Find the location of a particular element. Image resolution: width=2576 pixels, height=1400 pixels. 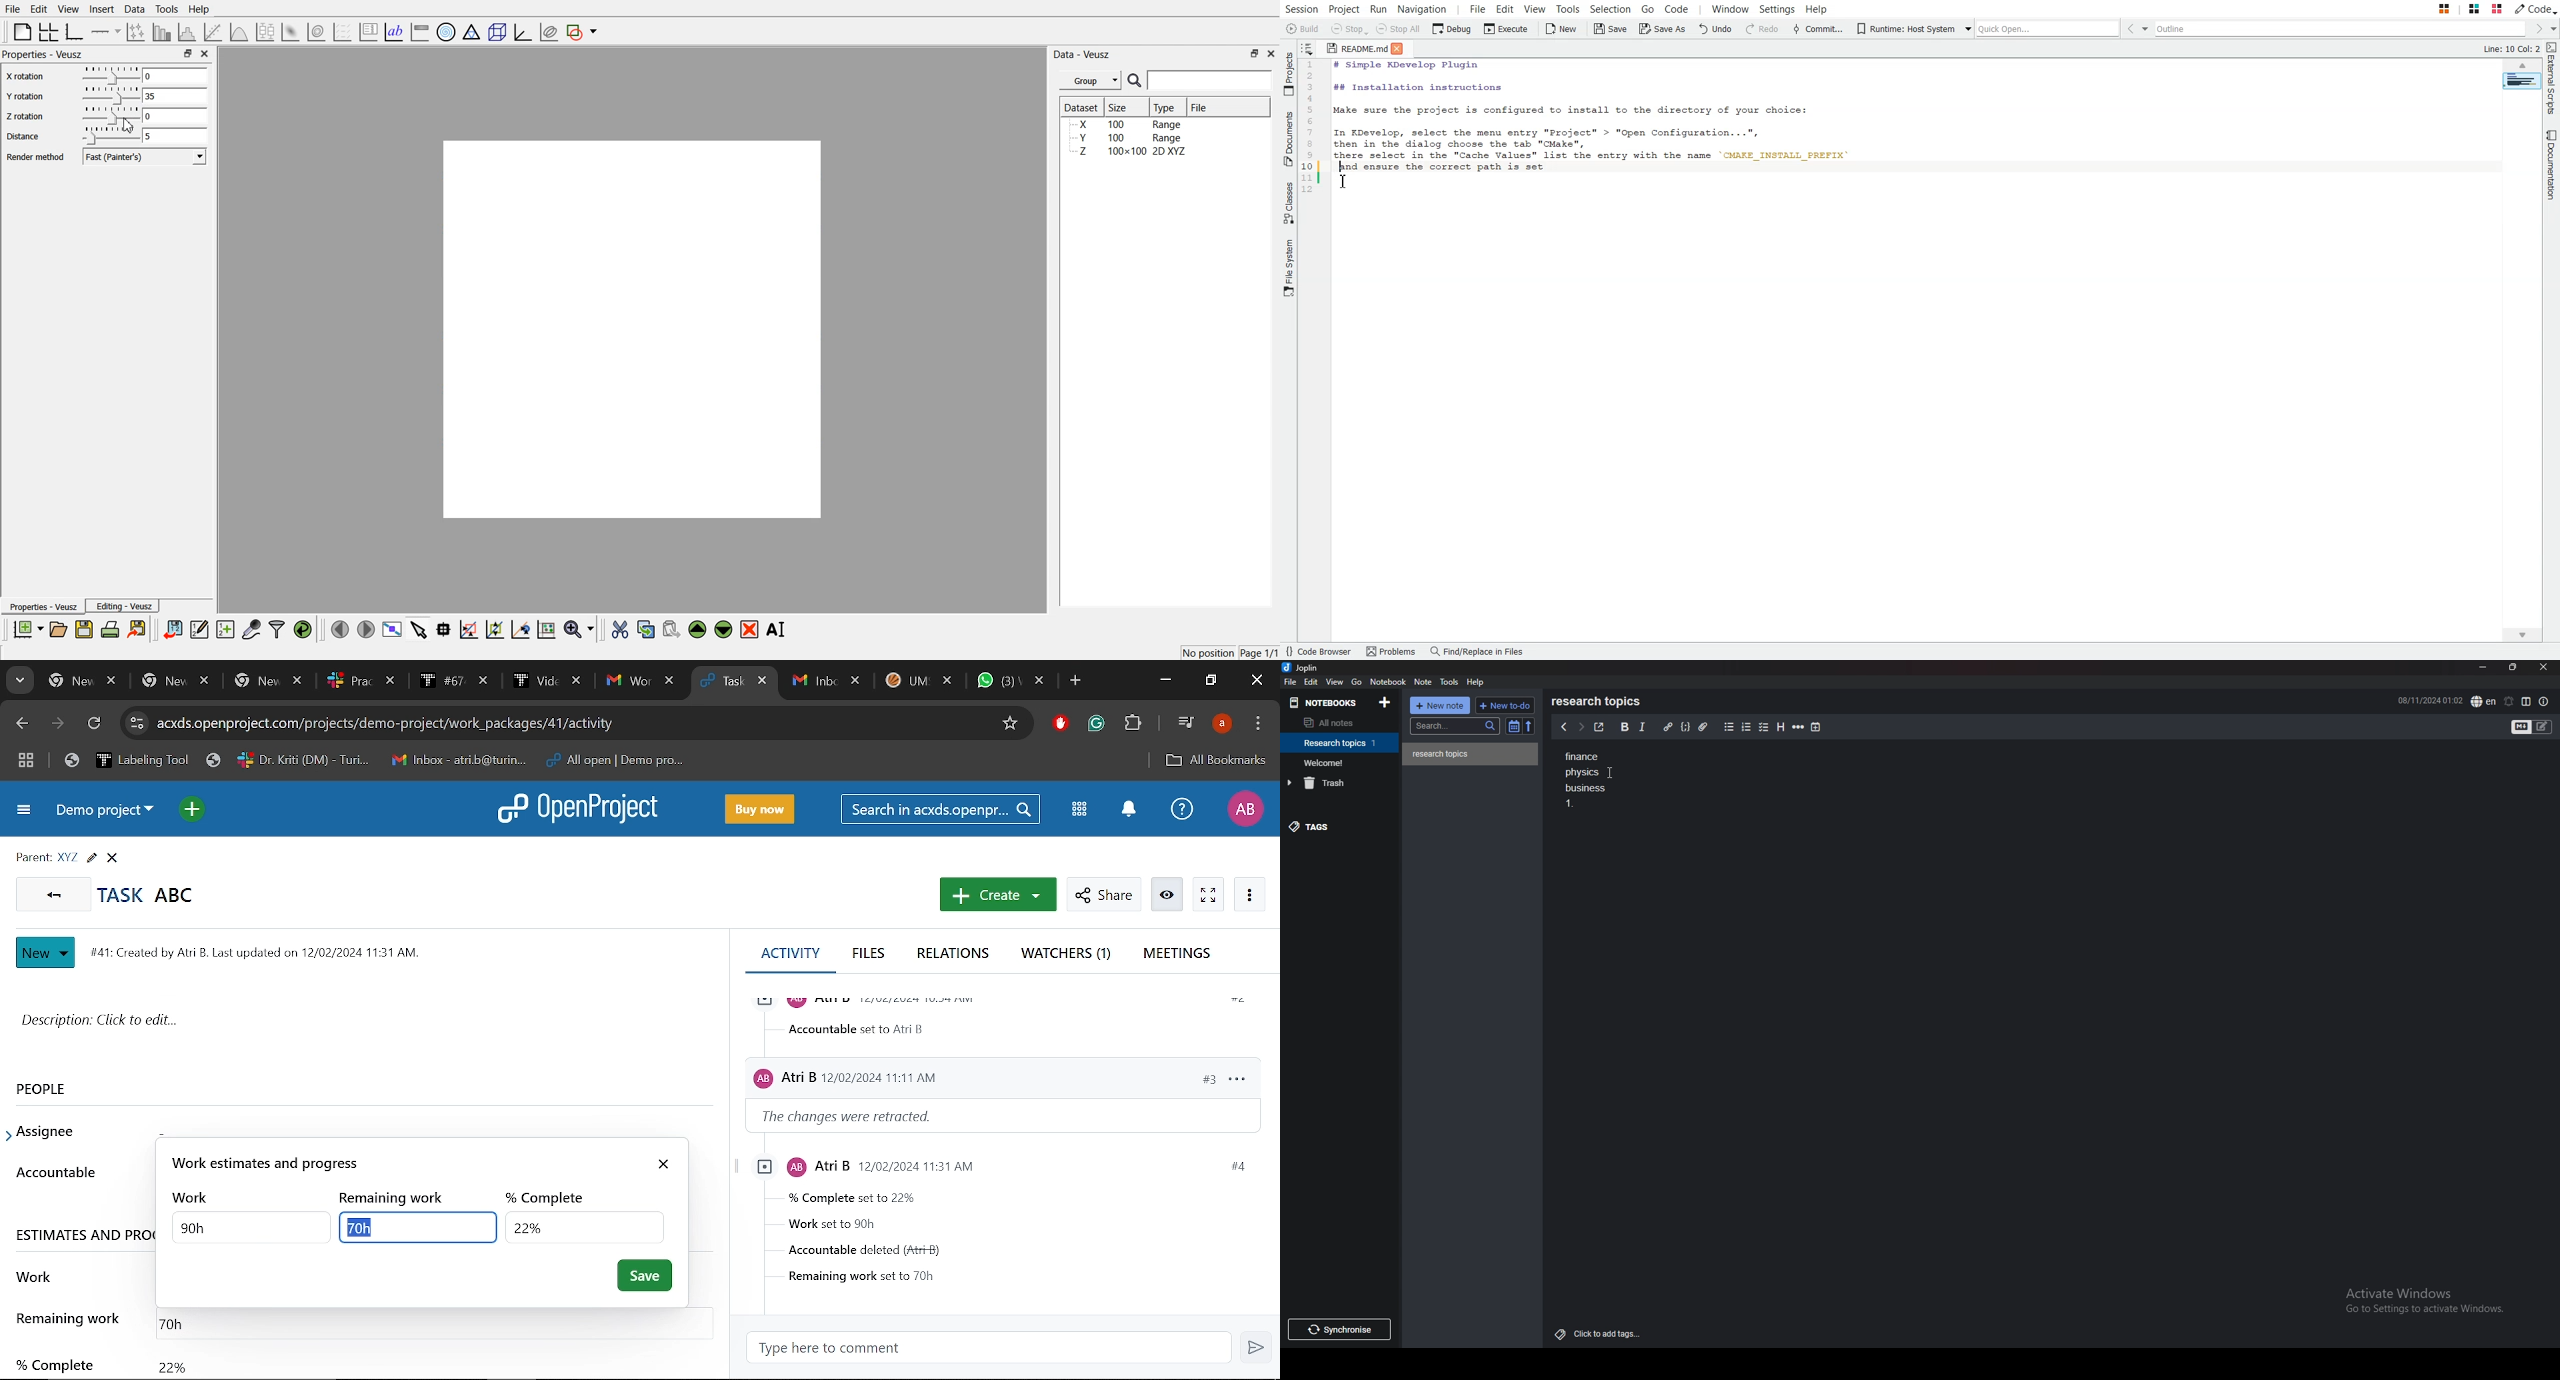

Print the document is located at coordinates (109, 629).